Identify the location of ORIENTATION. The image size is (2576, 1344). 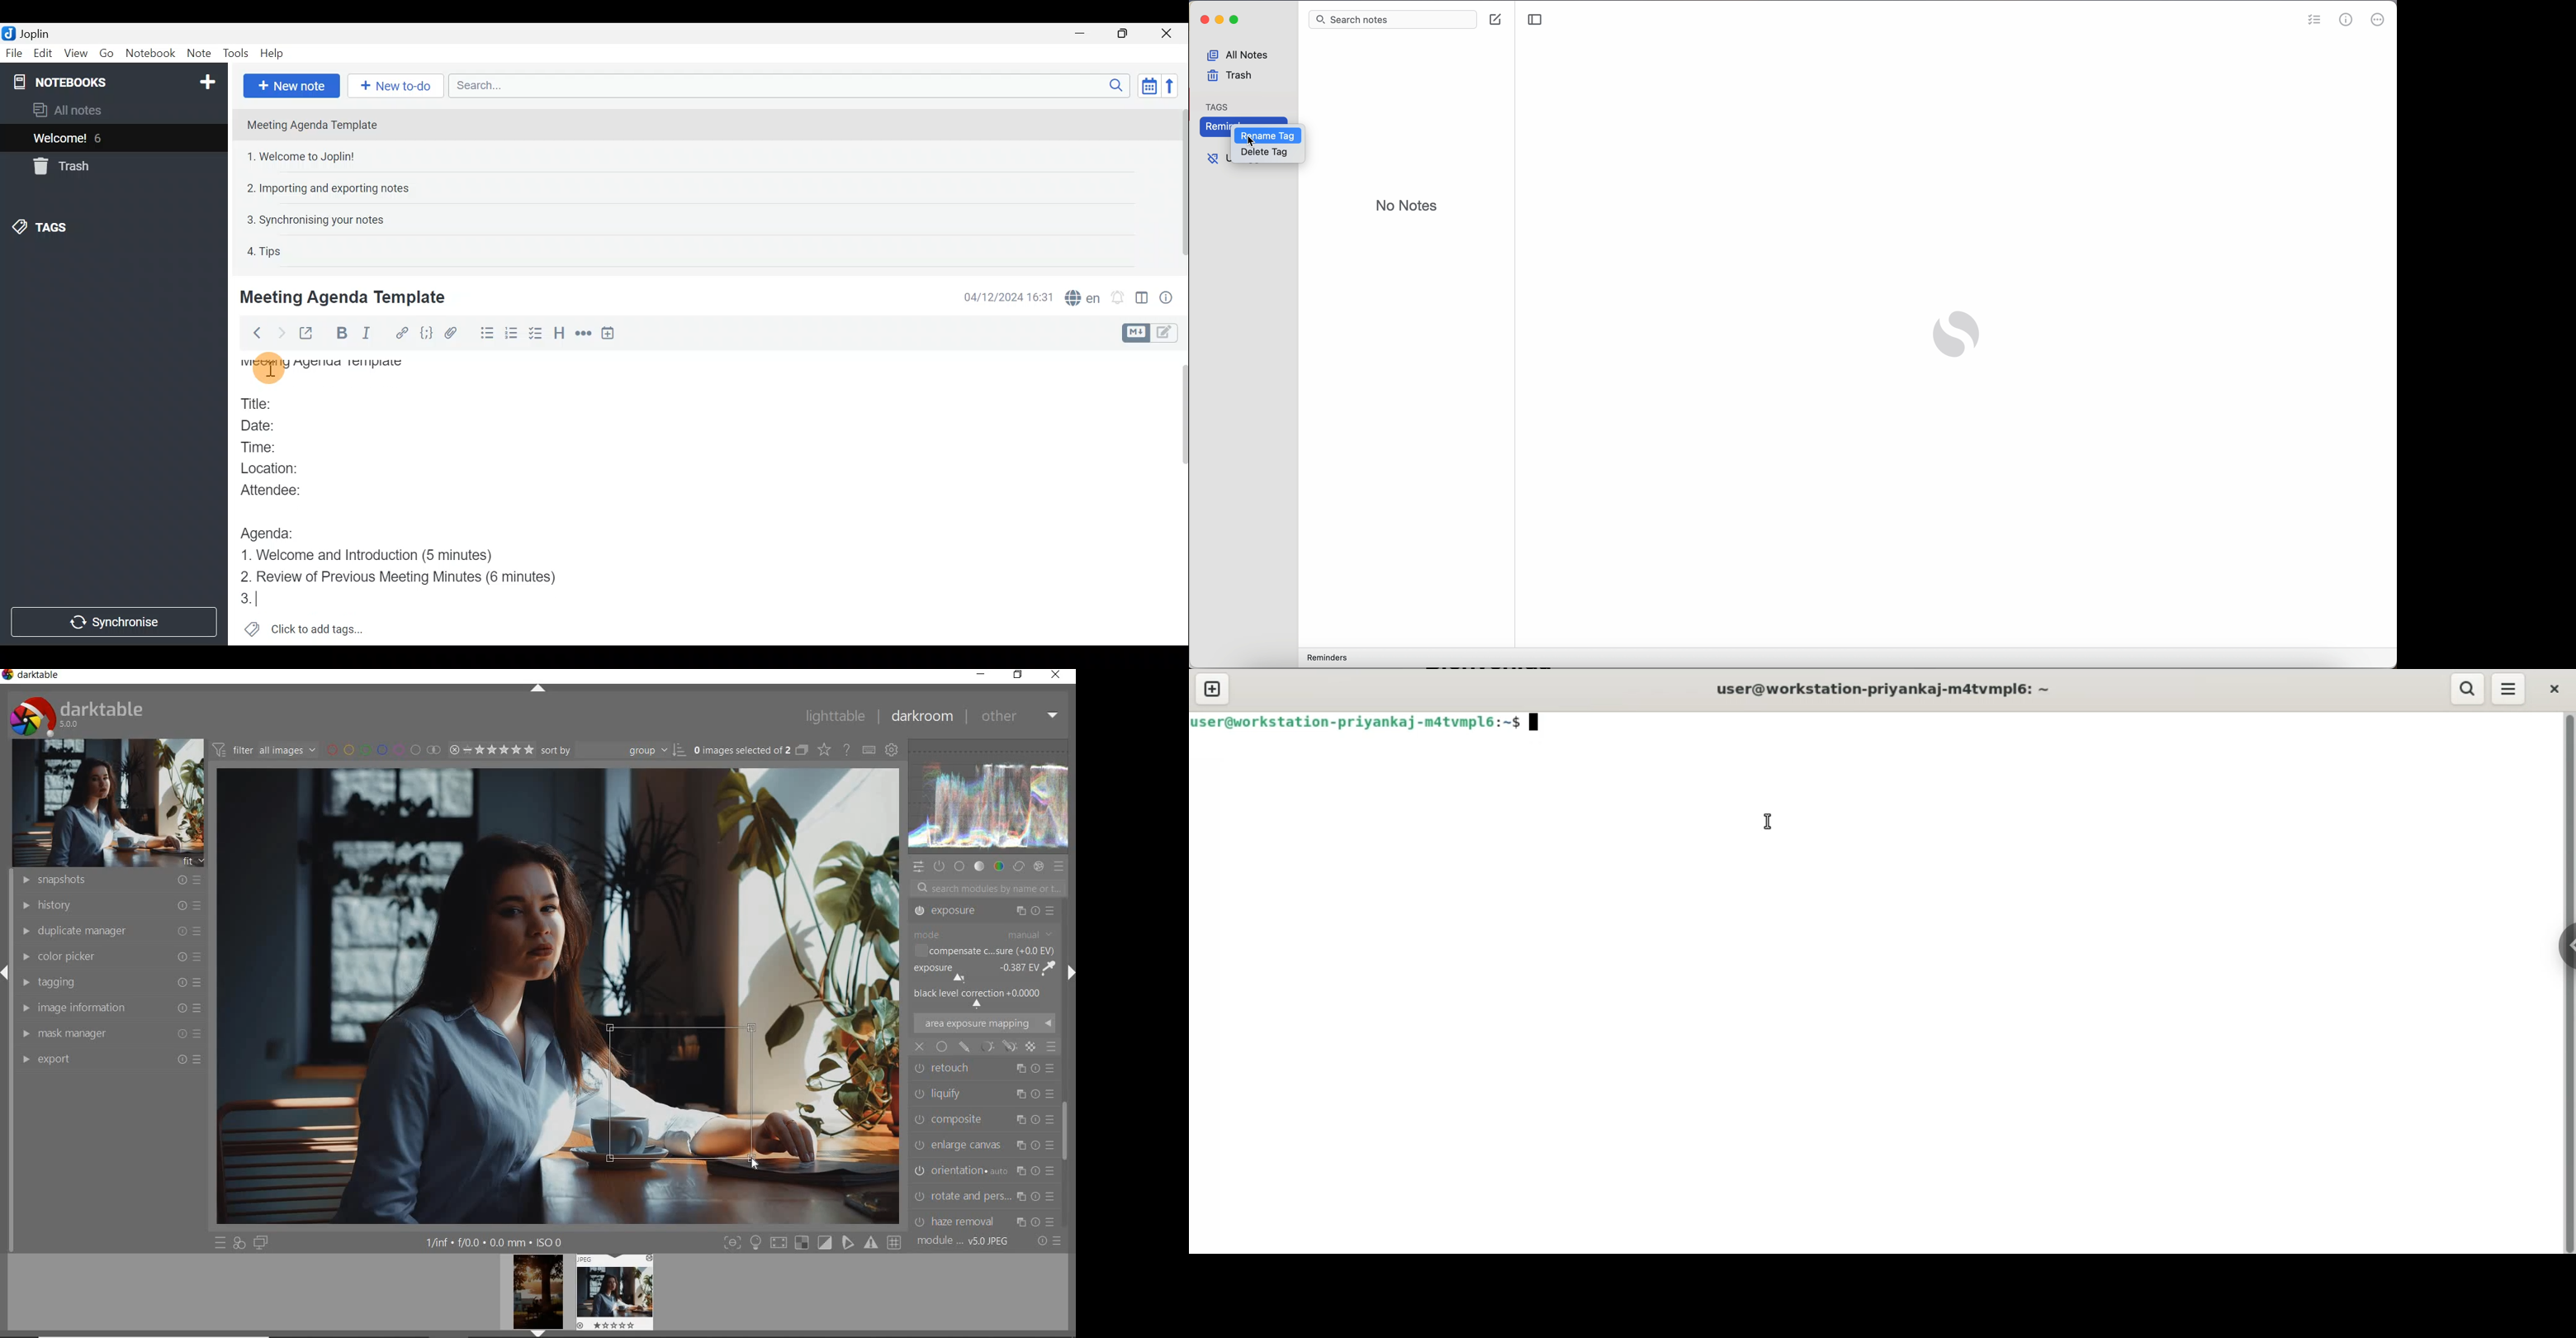
(986, 1091).